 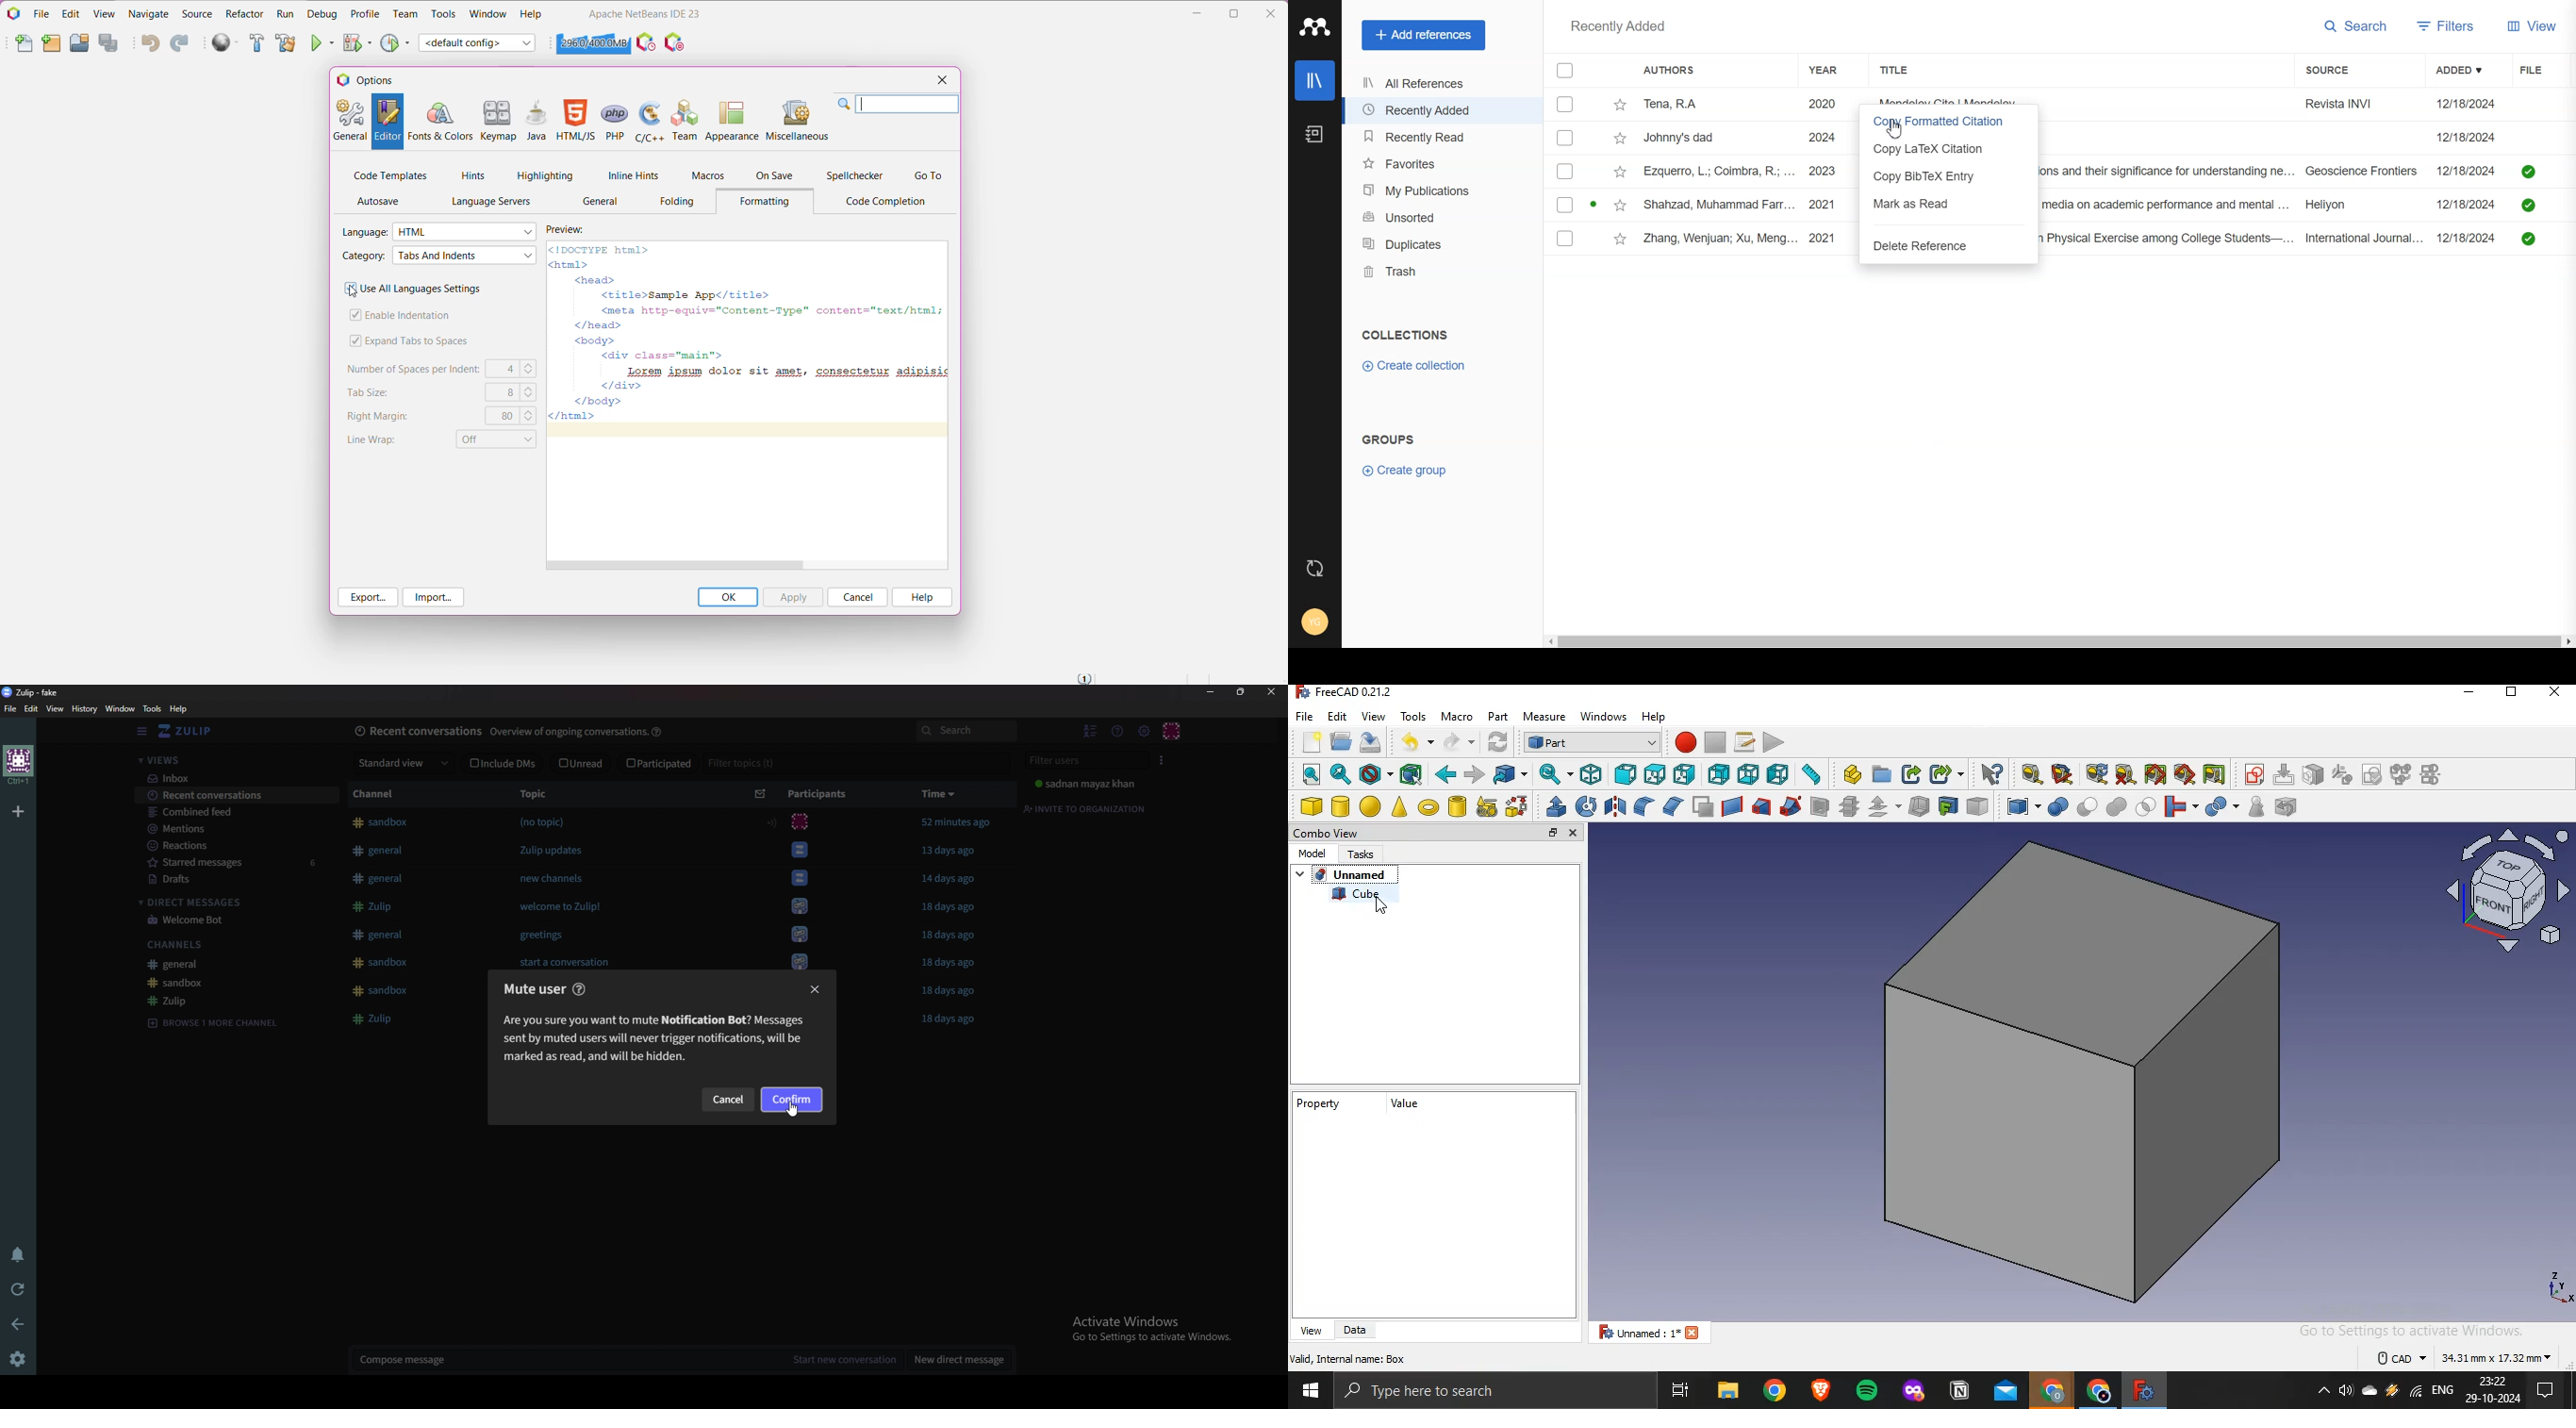 What do you see at coordinates (542, 822) in the screenshot?
I see `(no topic)` at bounding box center [542, 822].